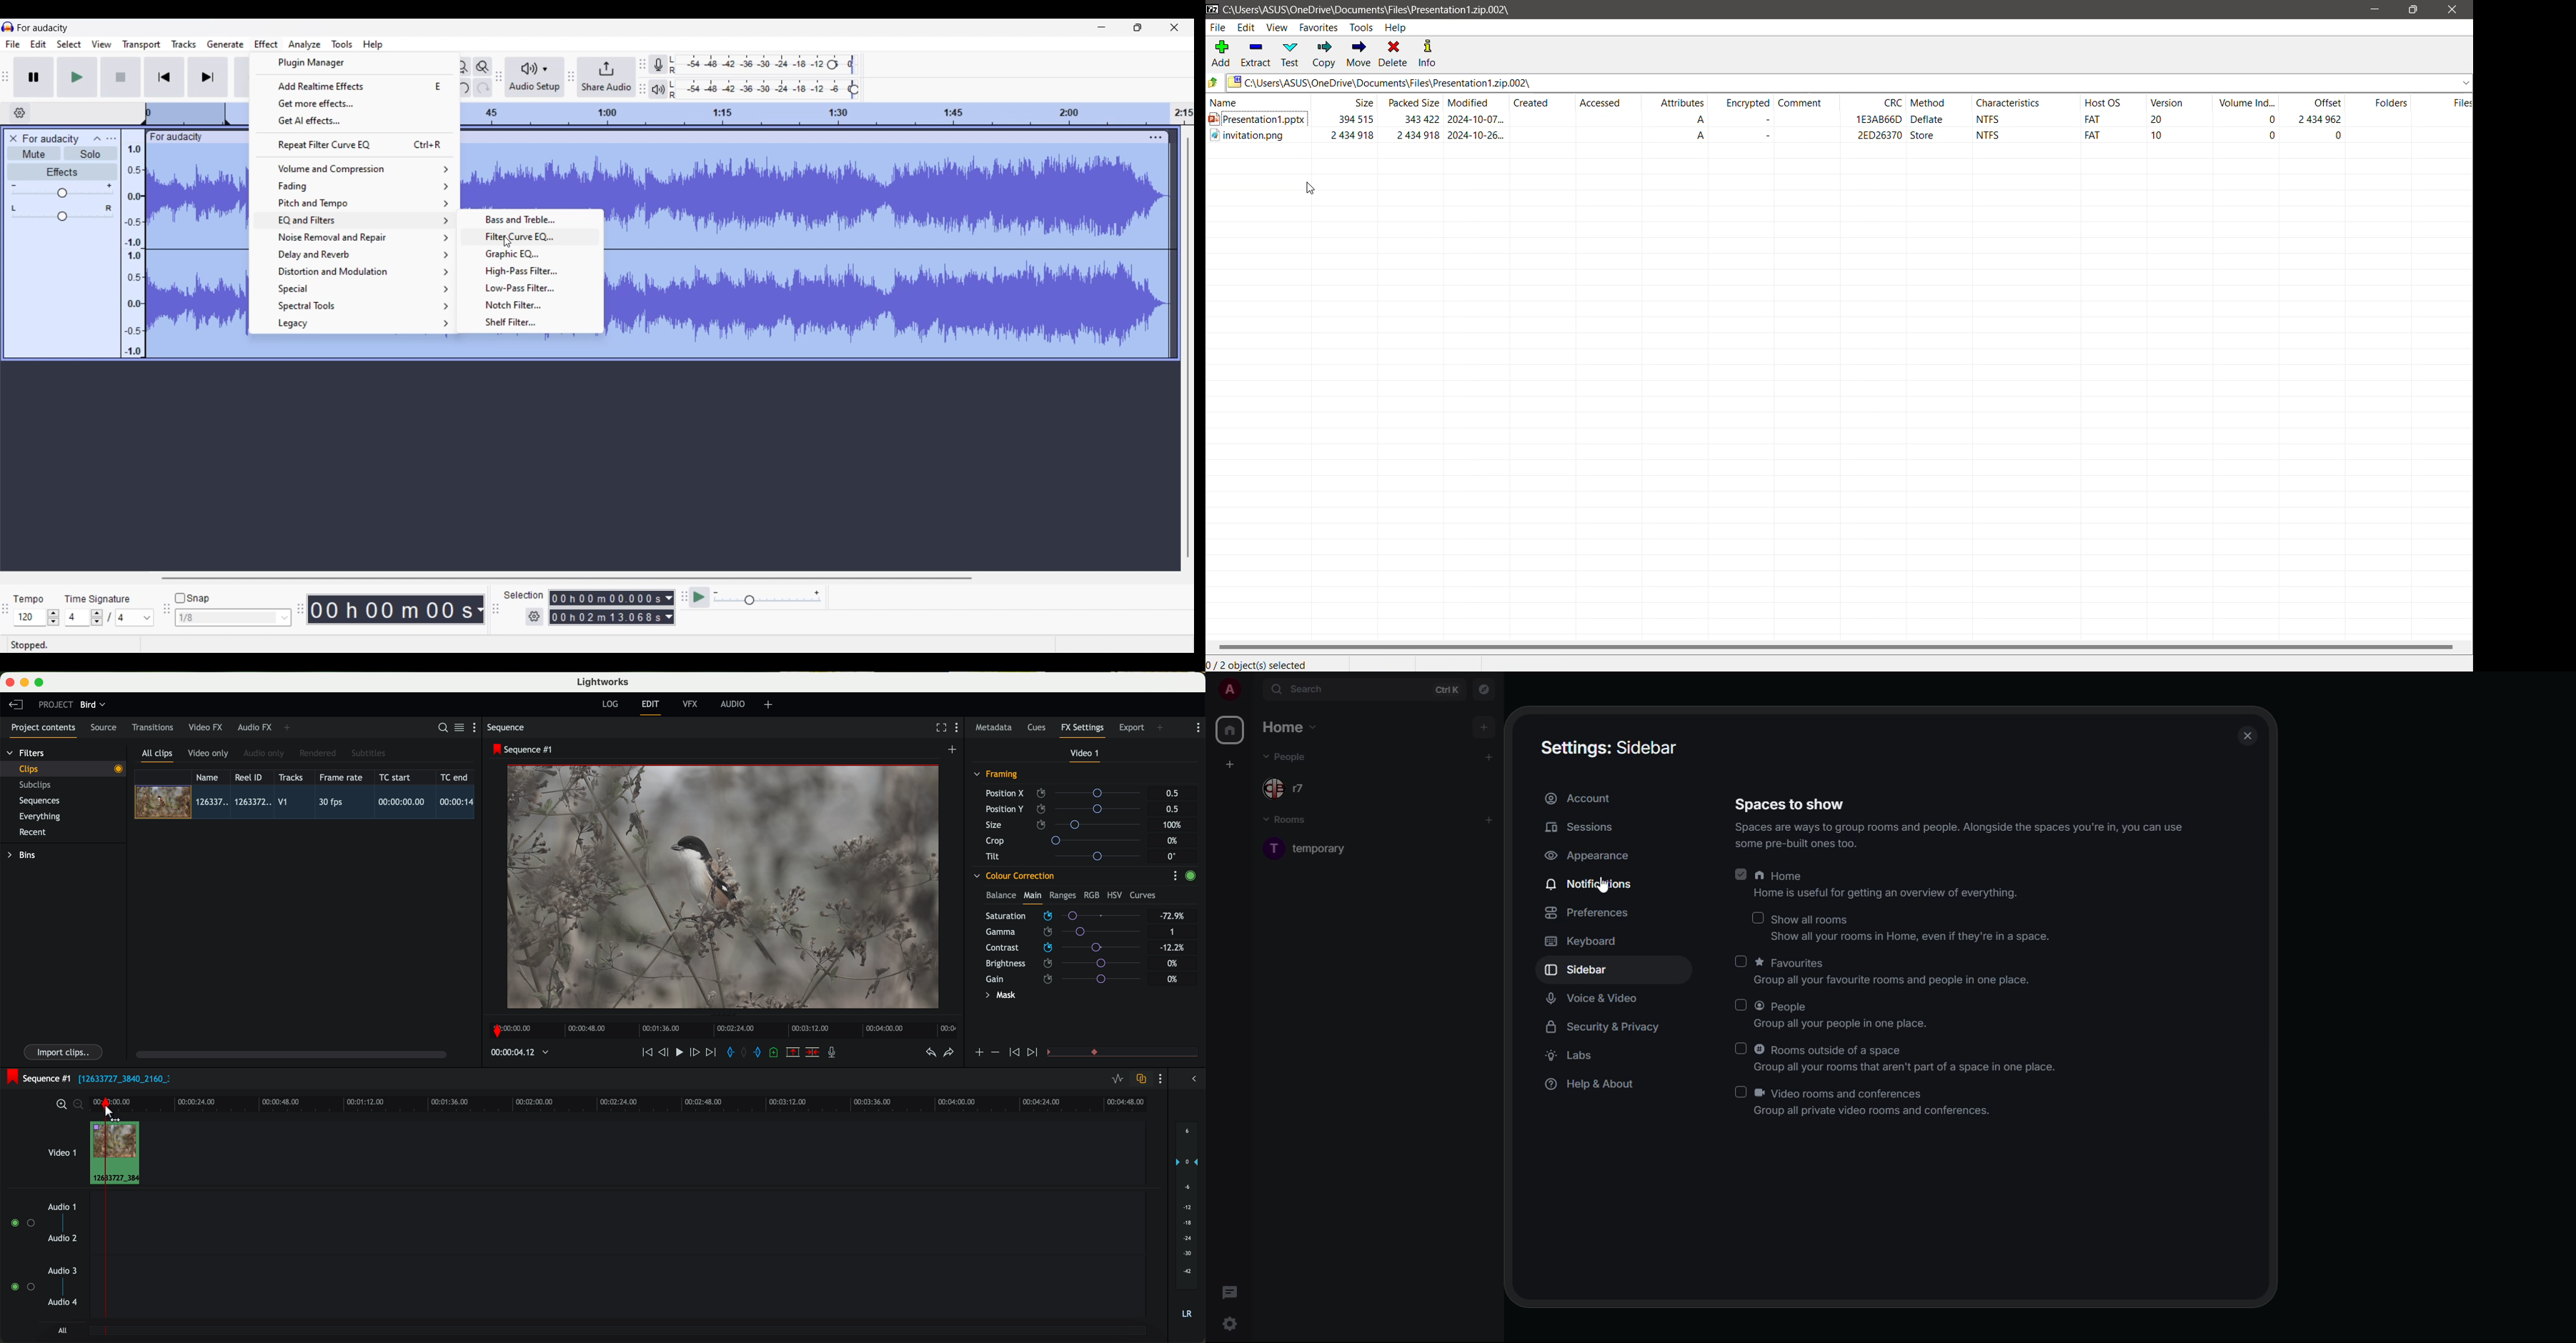 This screenshot has width=2576, height=1344. I want to click on add panel, so click(289, 728).